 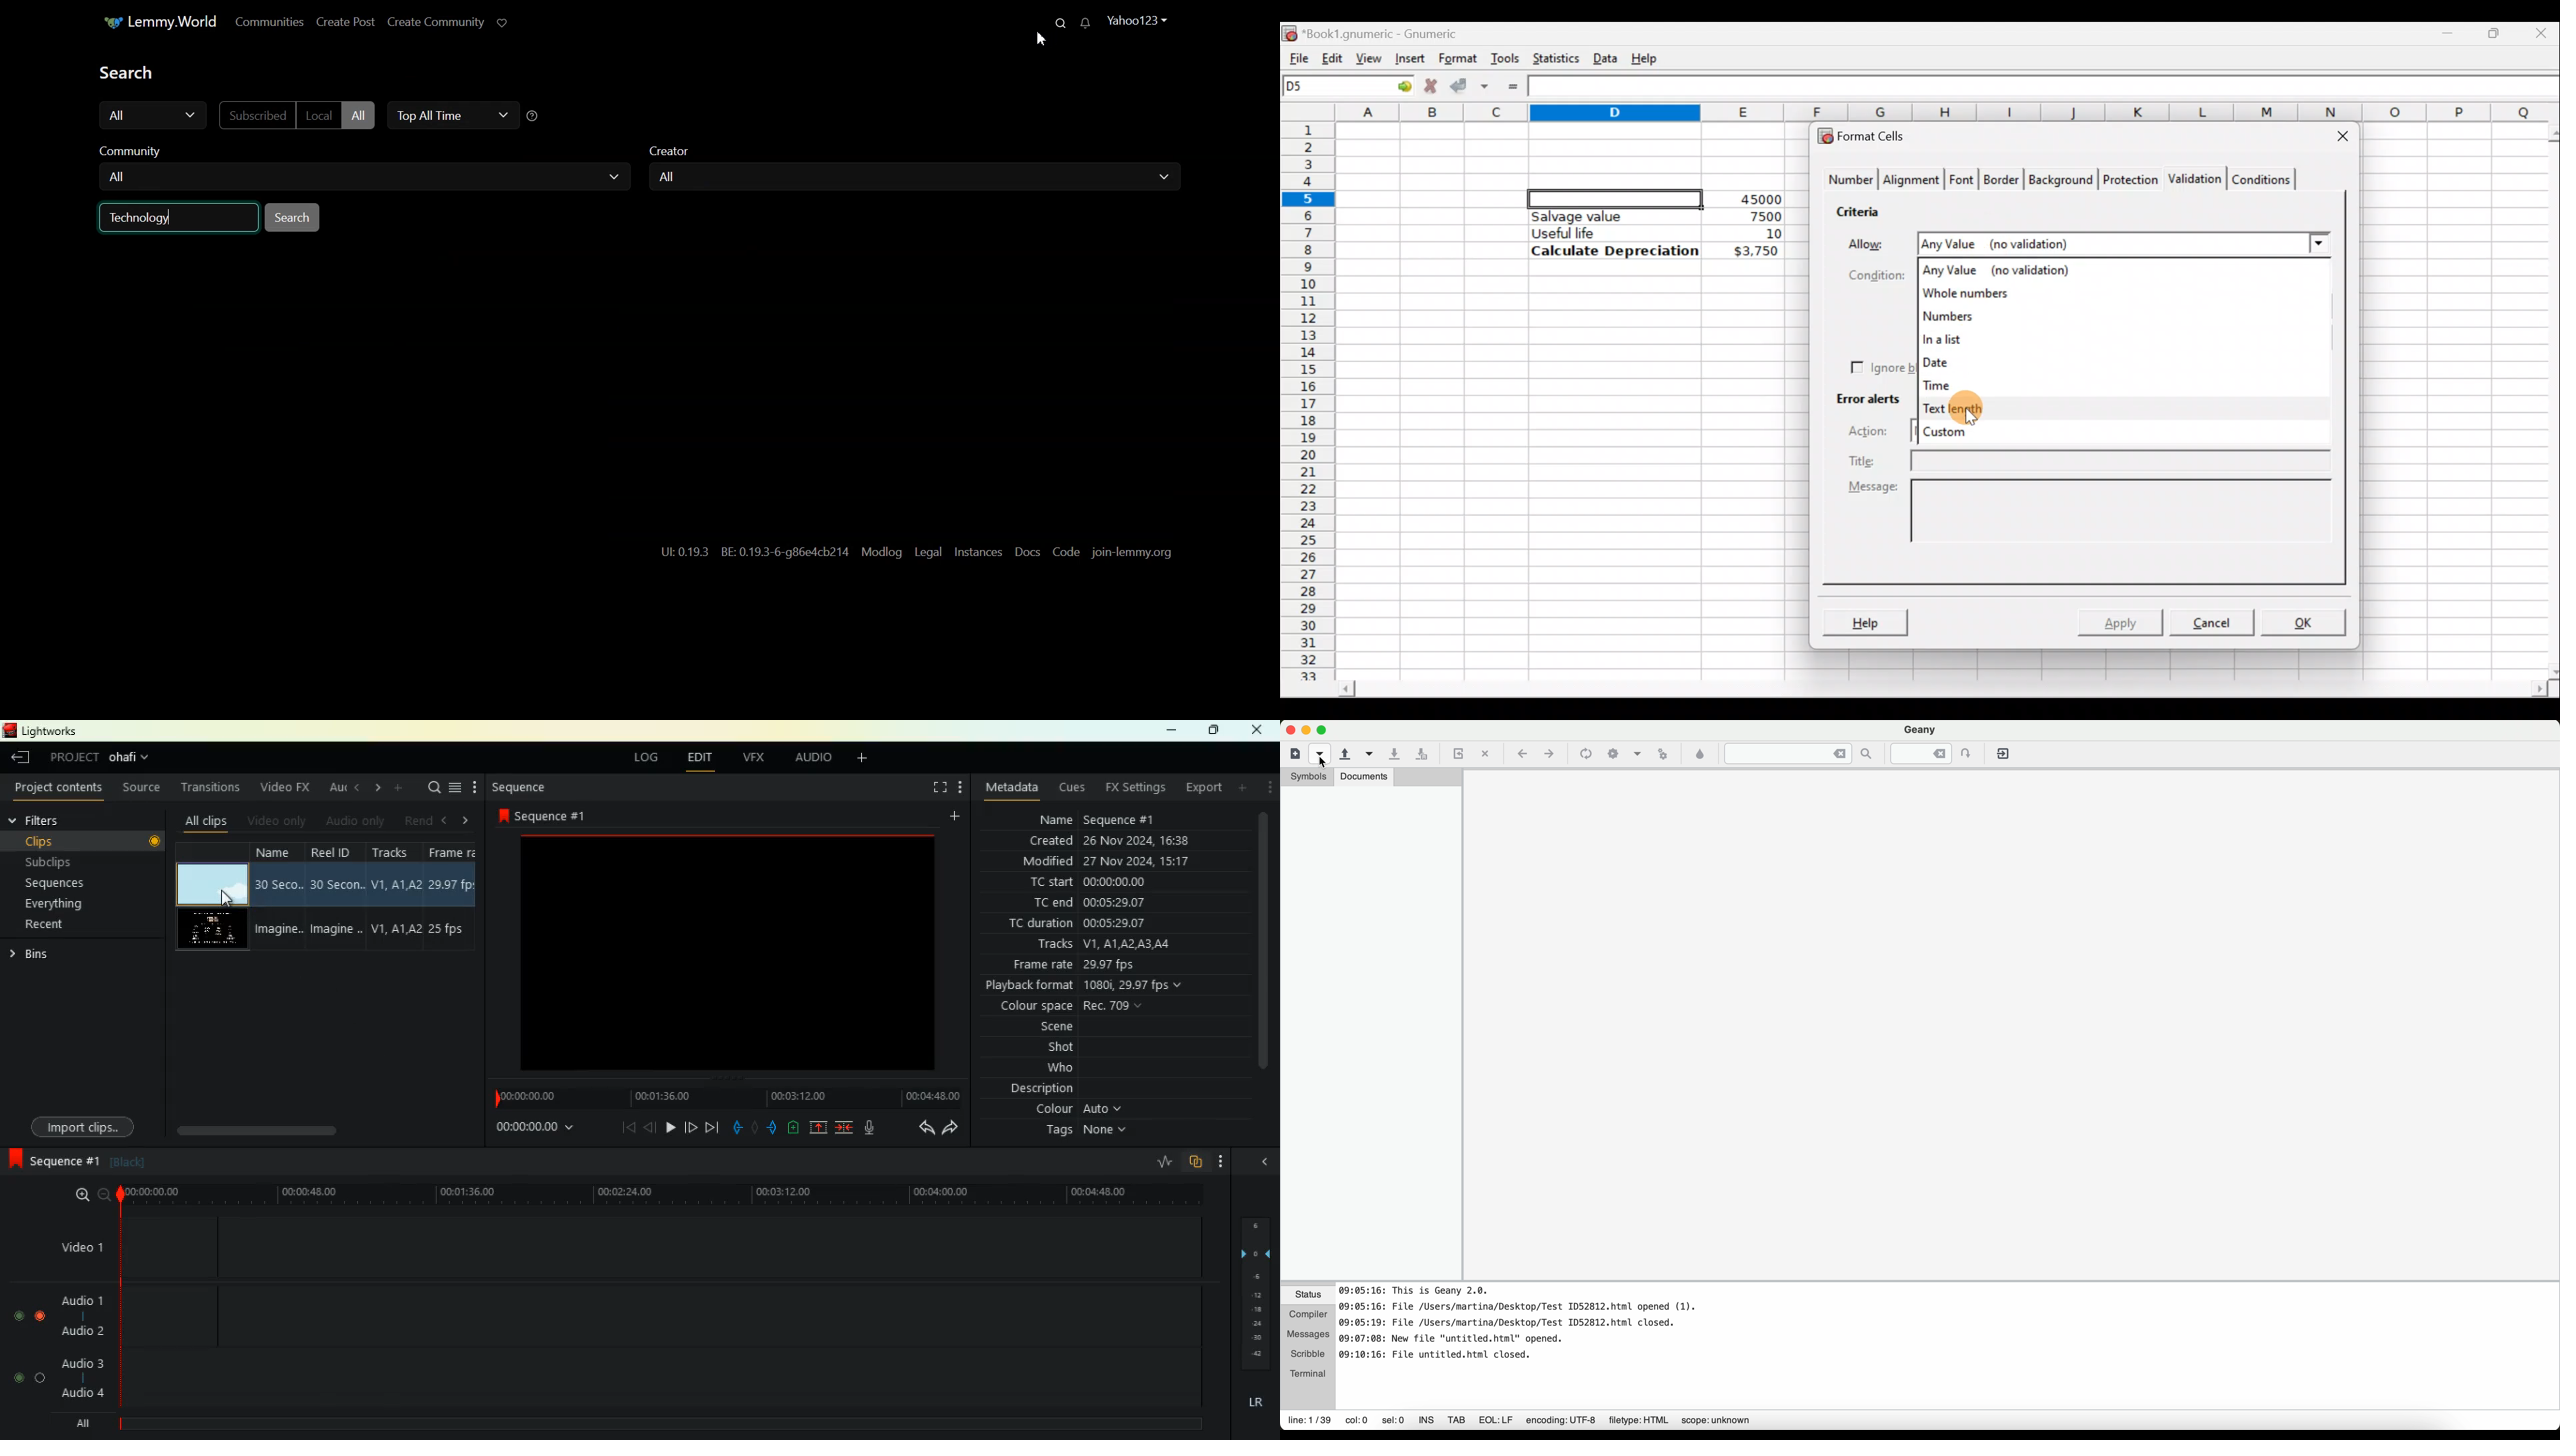 I want to click on Search, so click(x=1057, y=23).